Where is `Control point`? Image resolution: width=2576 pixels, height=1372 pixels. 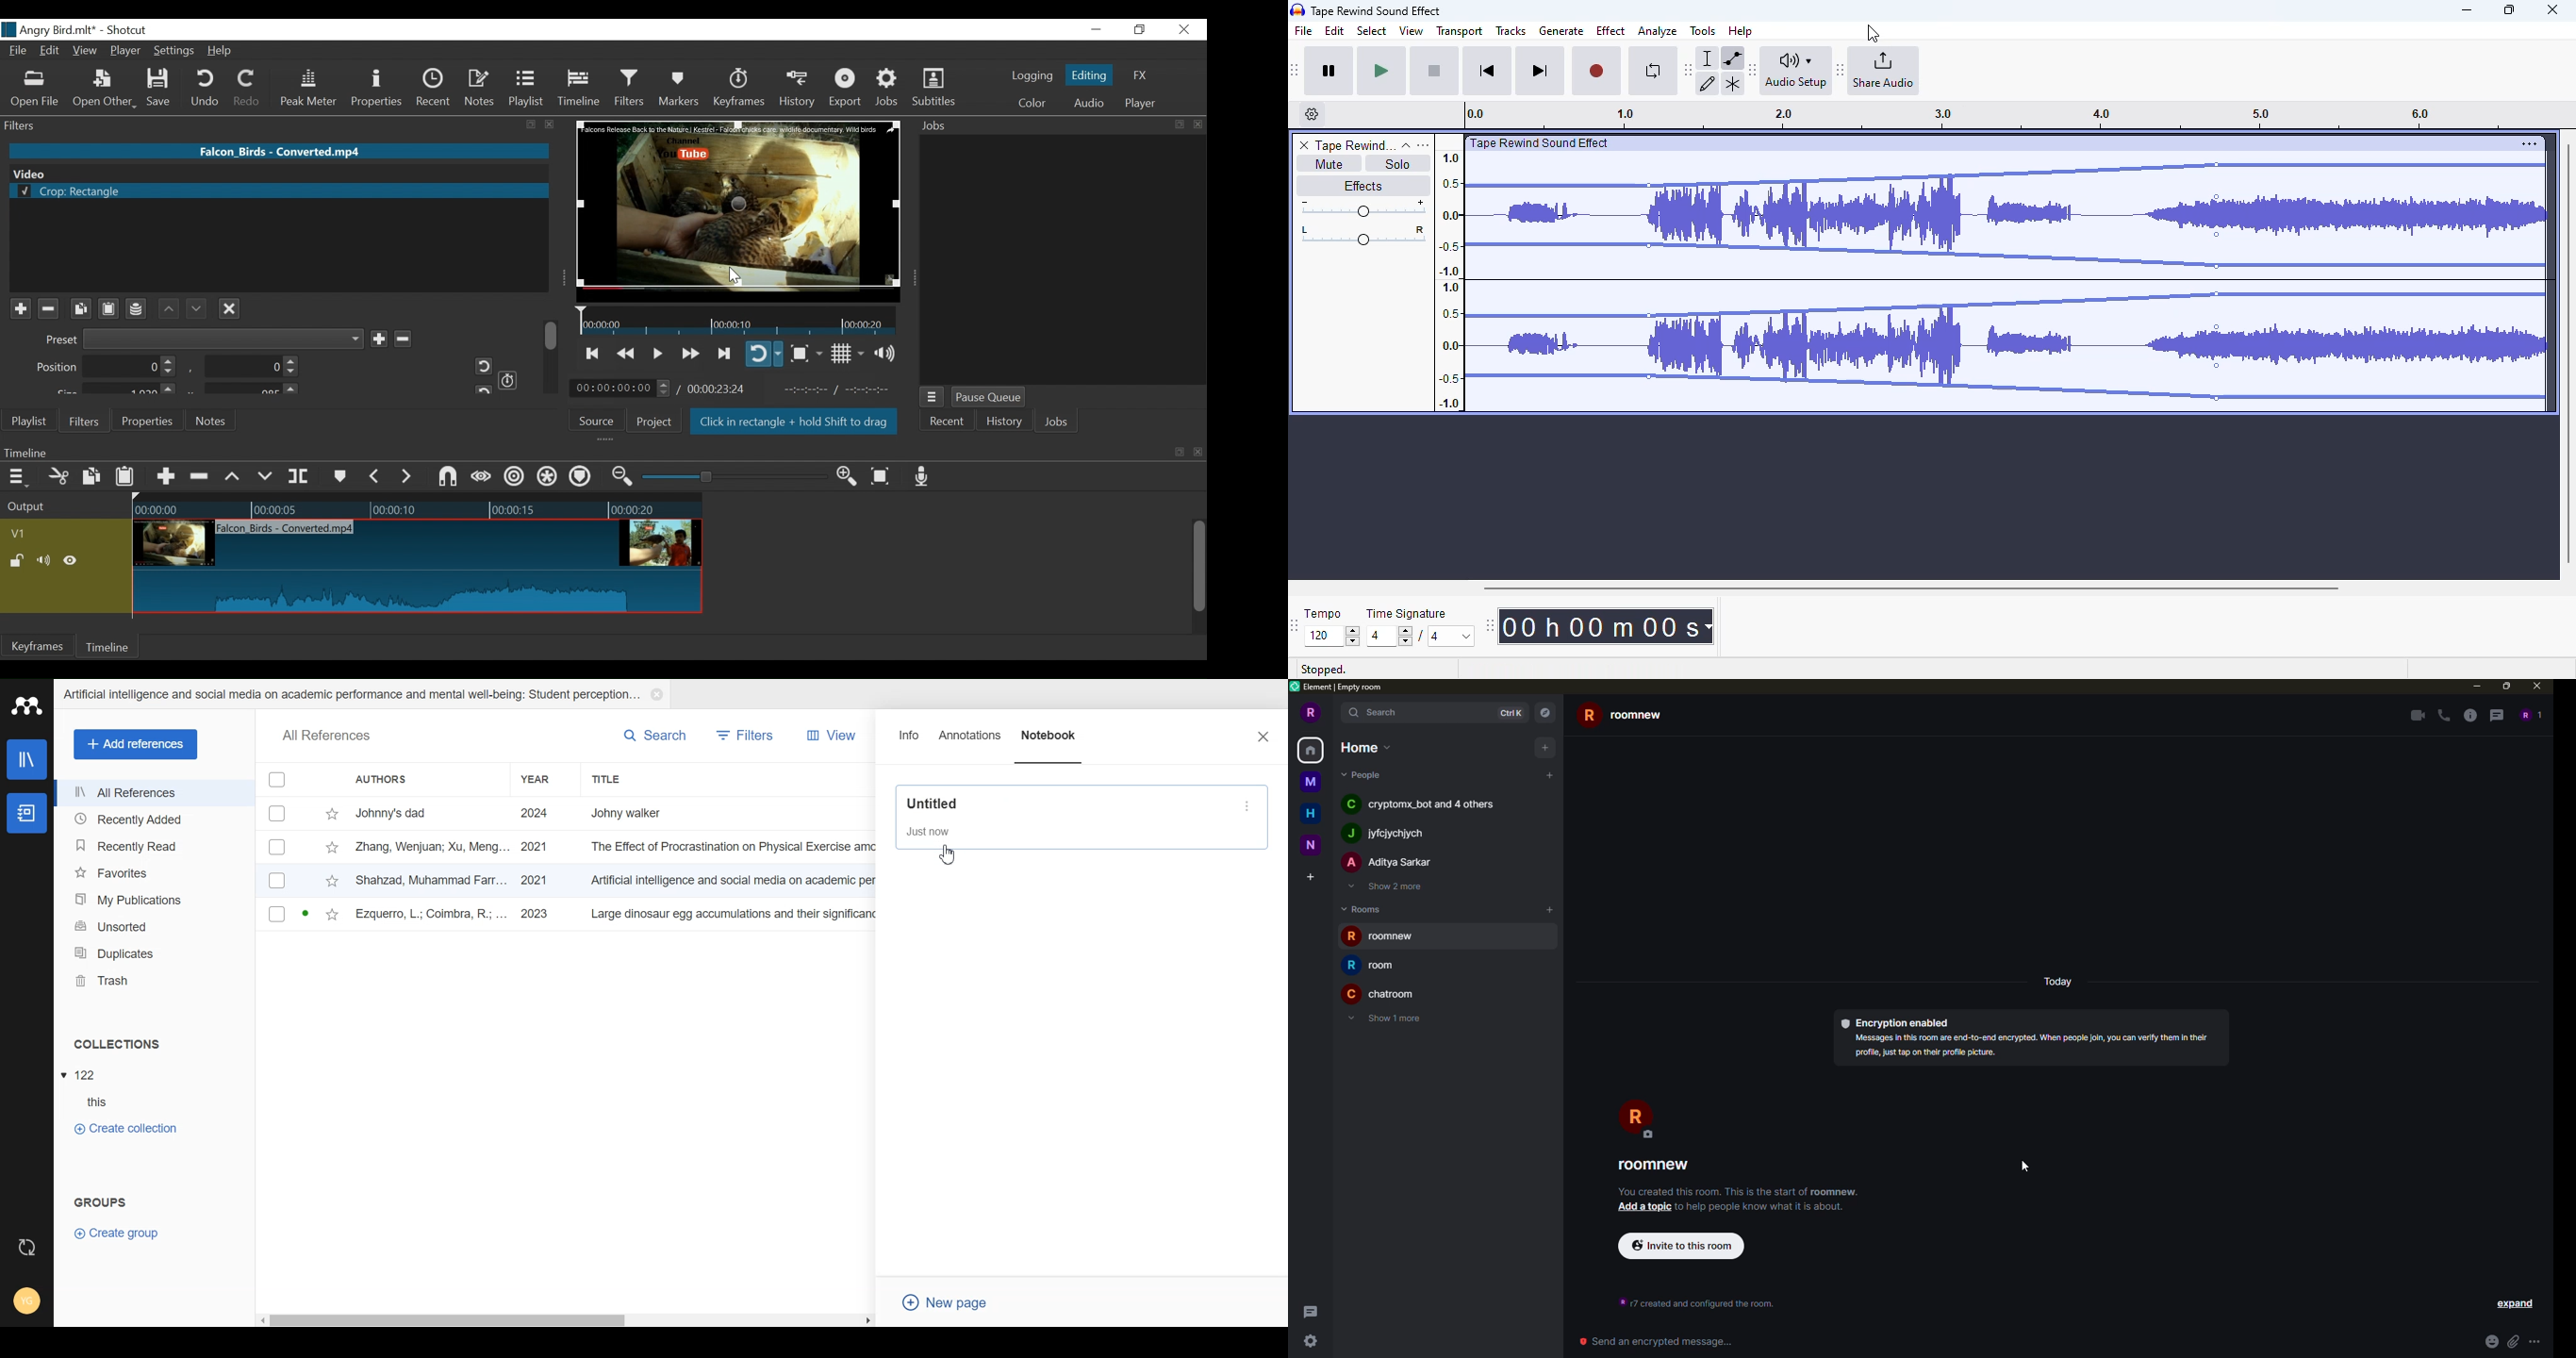 Control point is located at coordinates (1649, 186).